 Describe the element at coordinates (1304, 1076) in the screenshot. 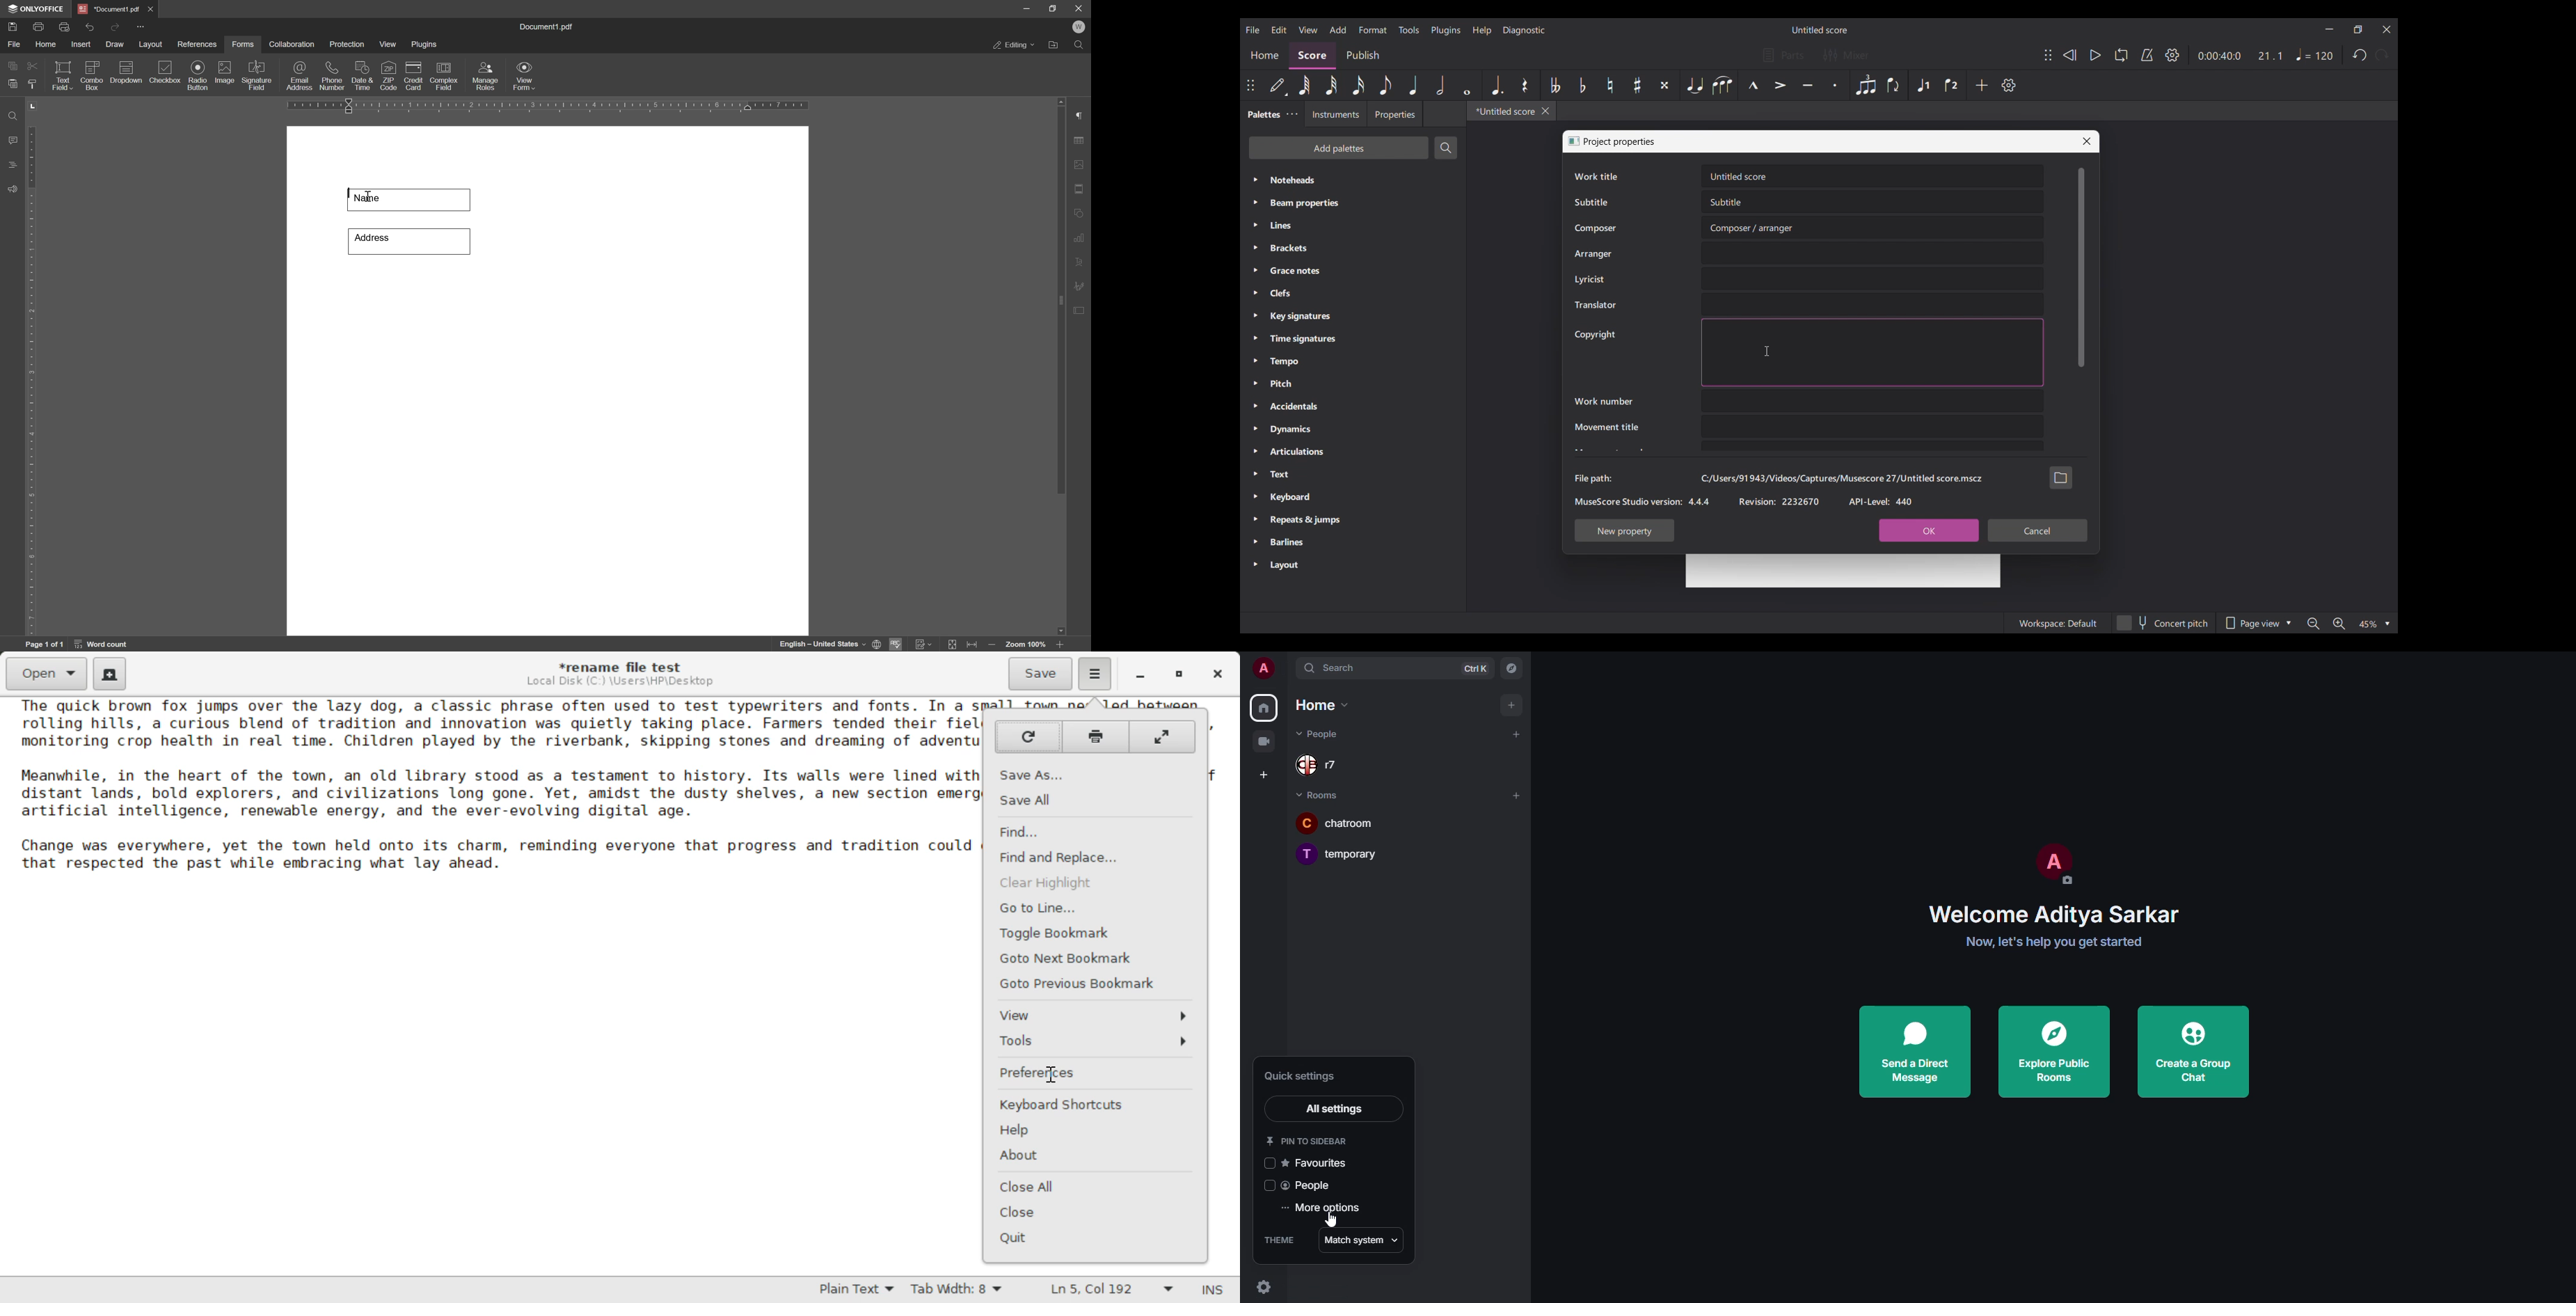

I see `quick settings` at that location.